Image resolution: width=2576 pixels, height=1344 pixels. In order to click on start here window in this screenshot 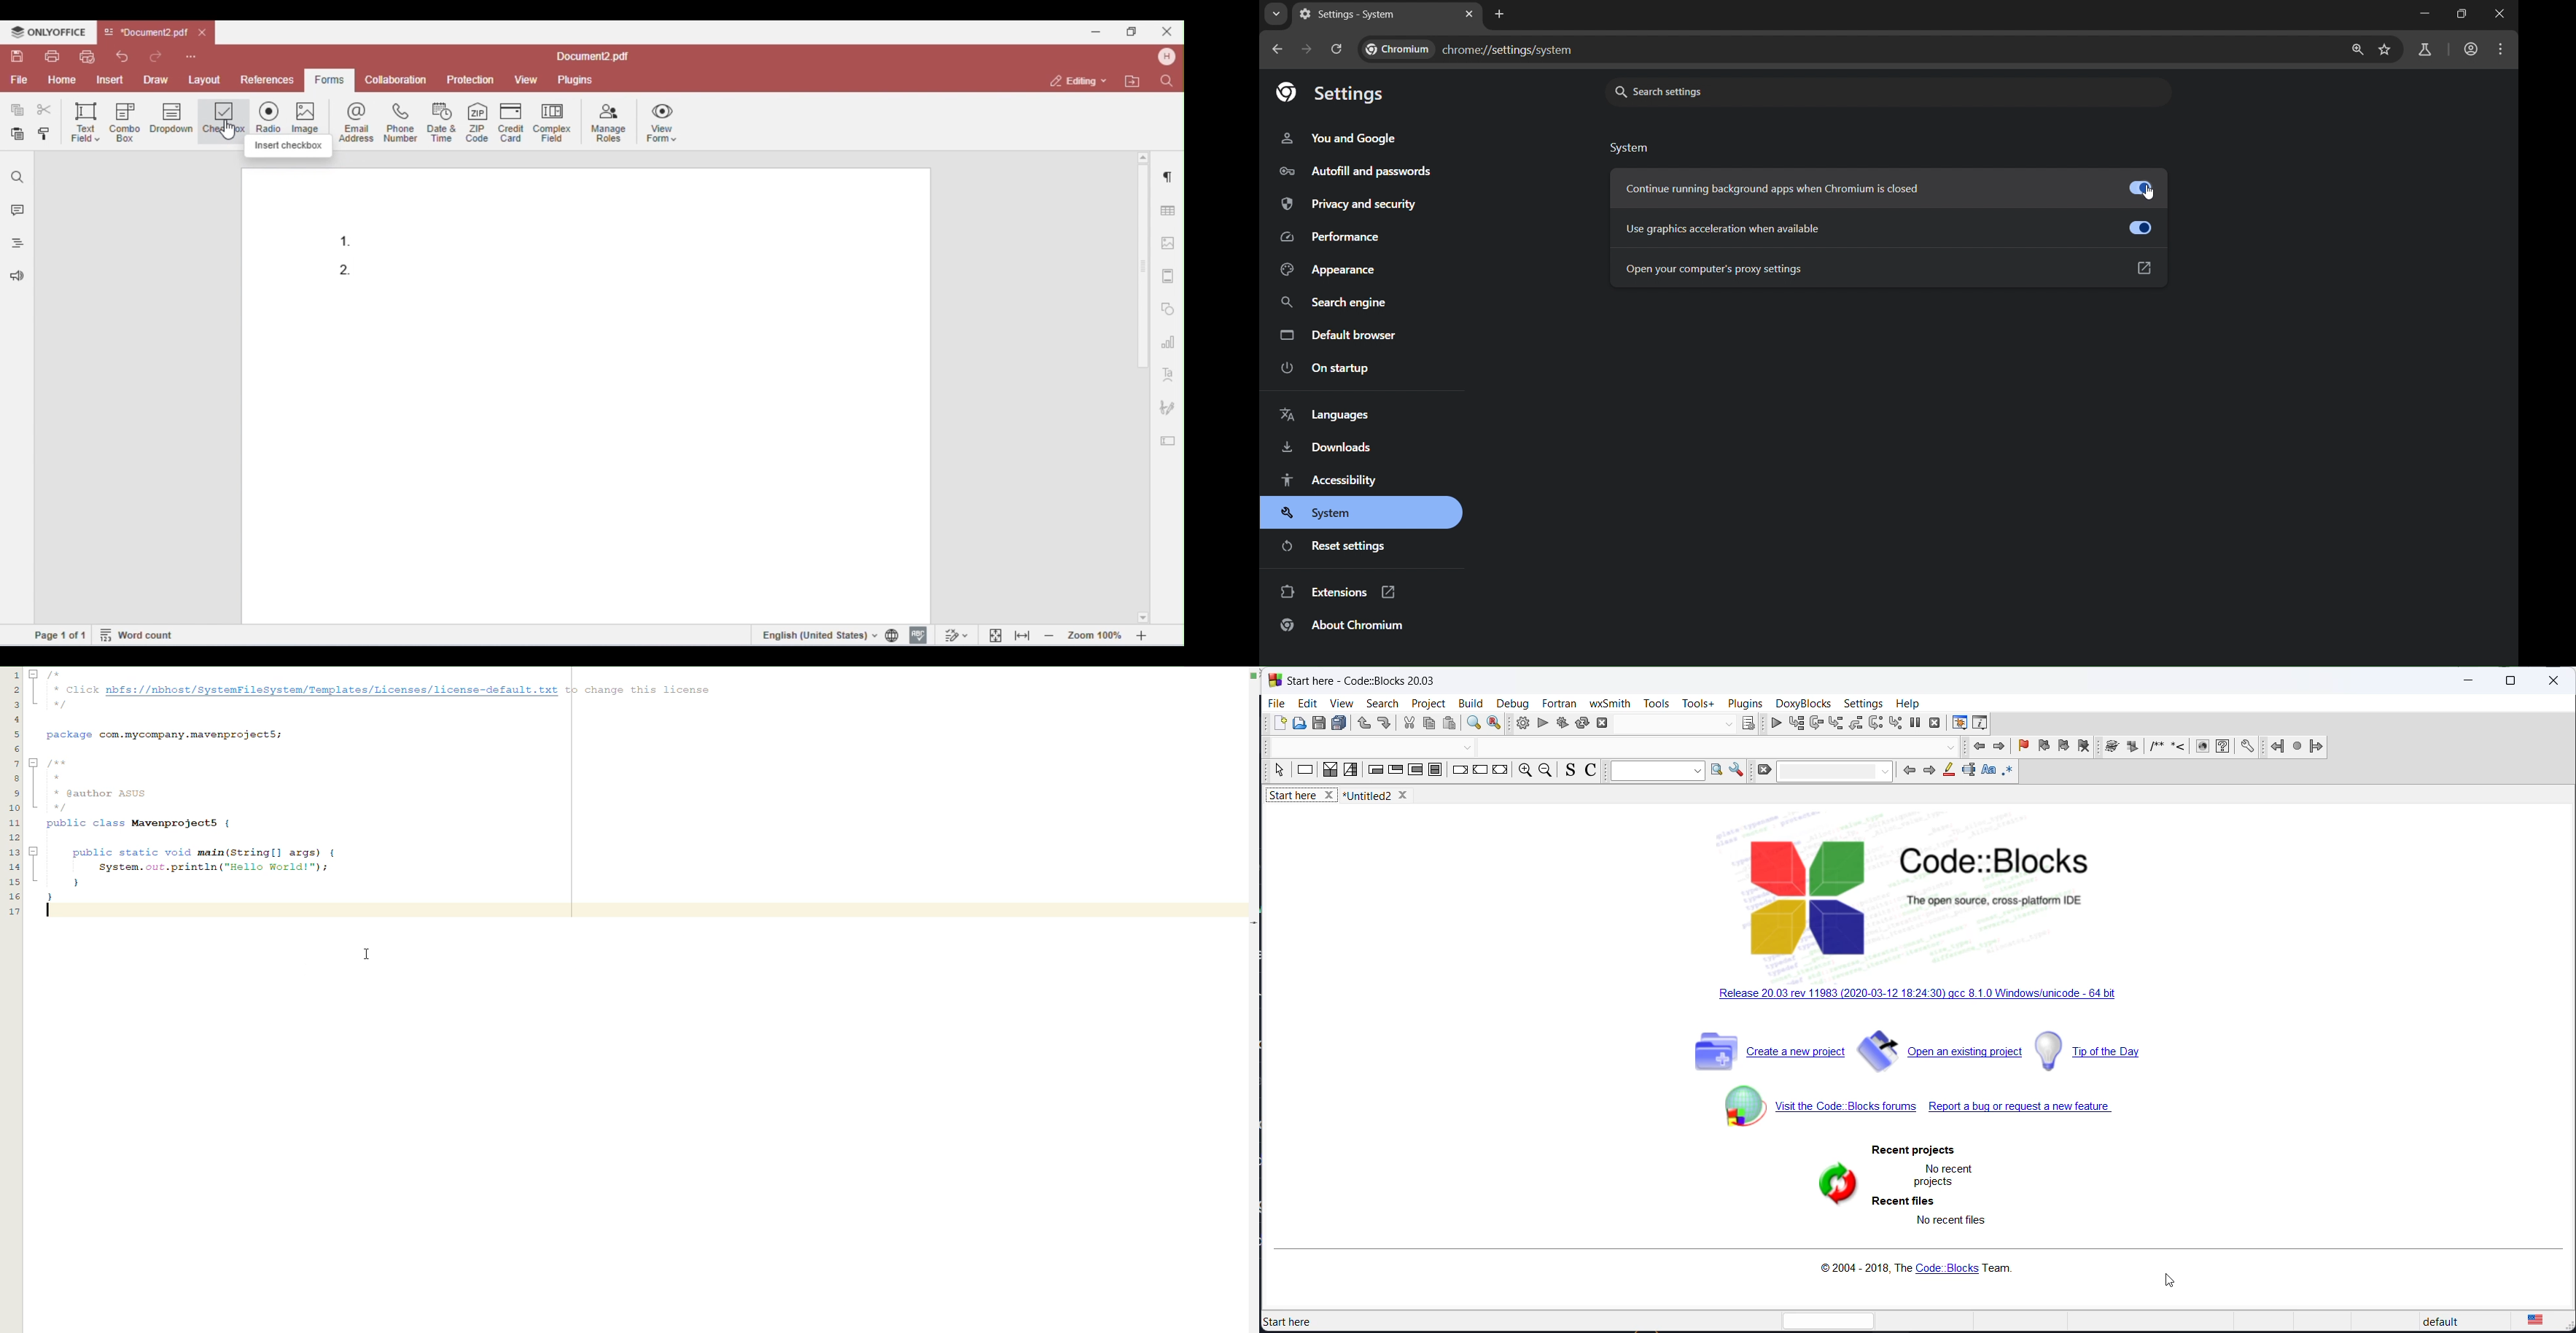, I will do `click(1358, 679)`.